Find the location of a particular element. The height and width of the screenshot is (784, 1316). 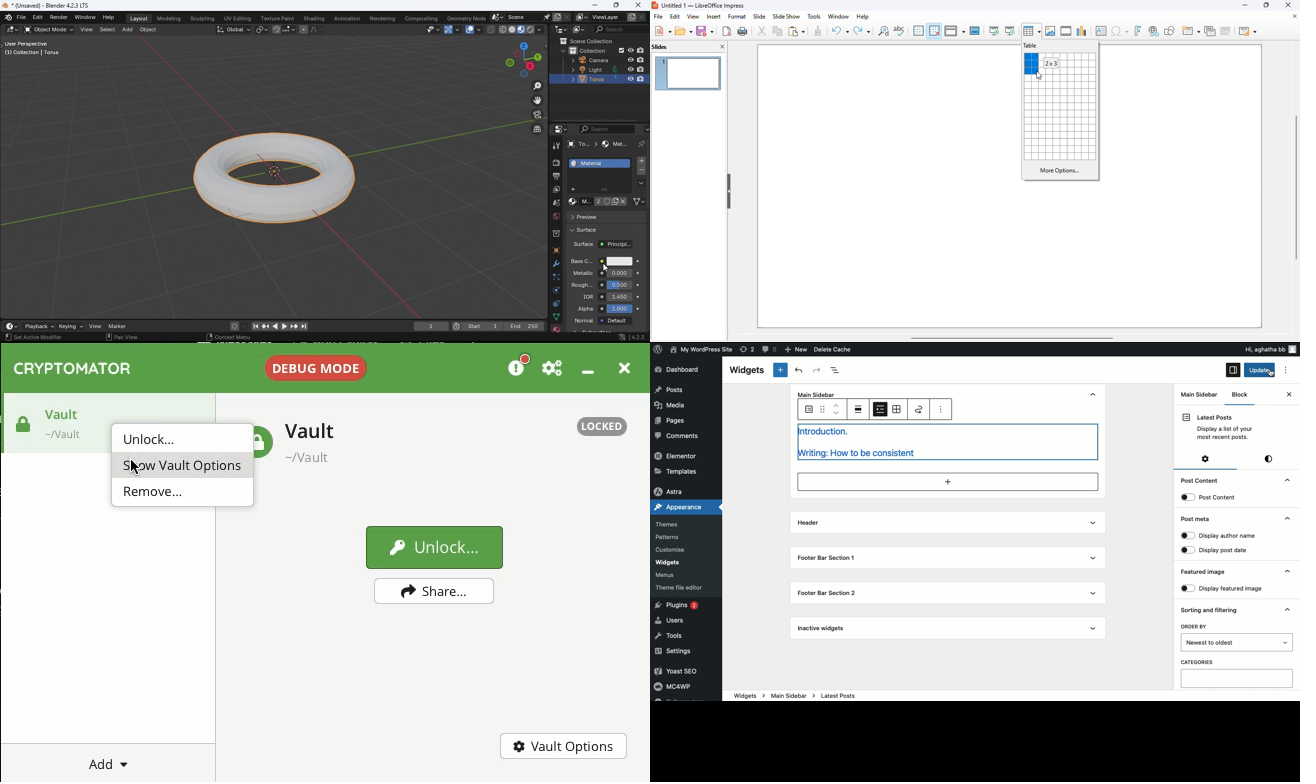

Scene collection is located at coordinates (583, 41).